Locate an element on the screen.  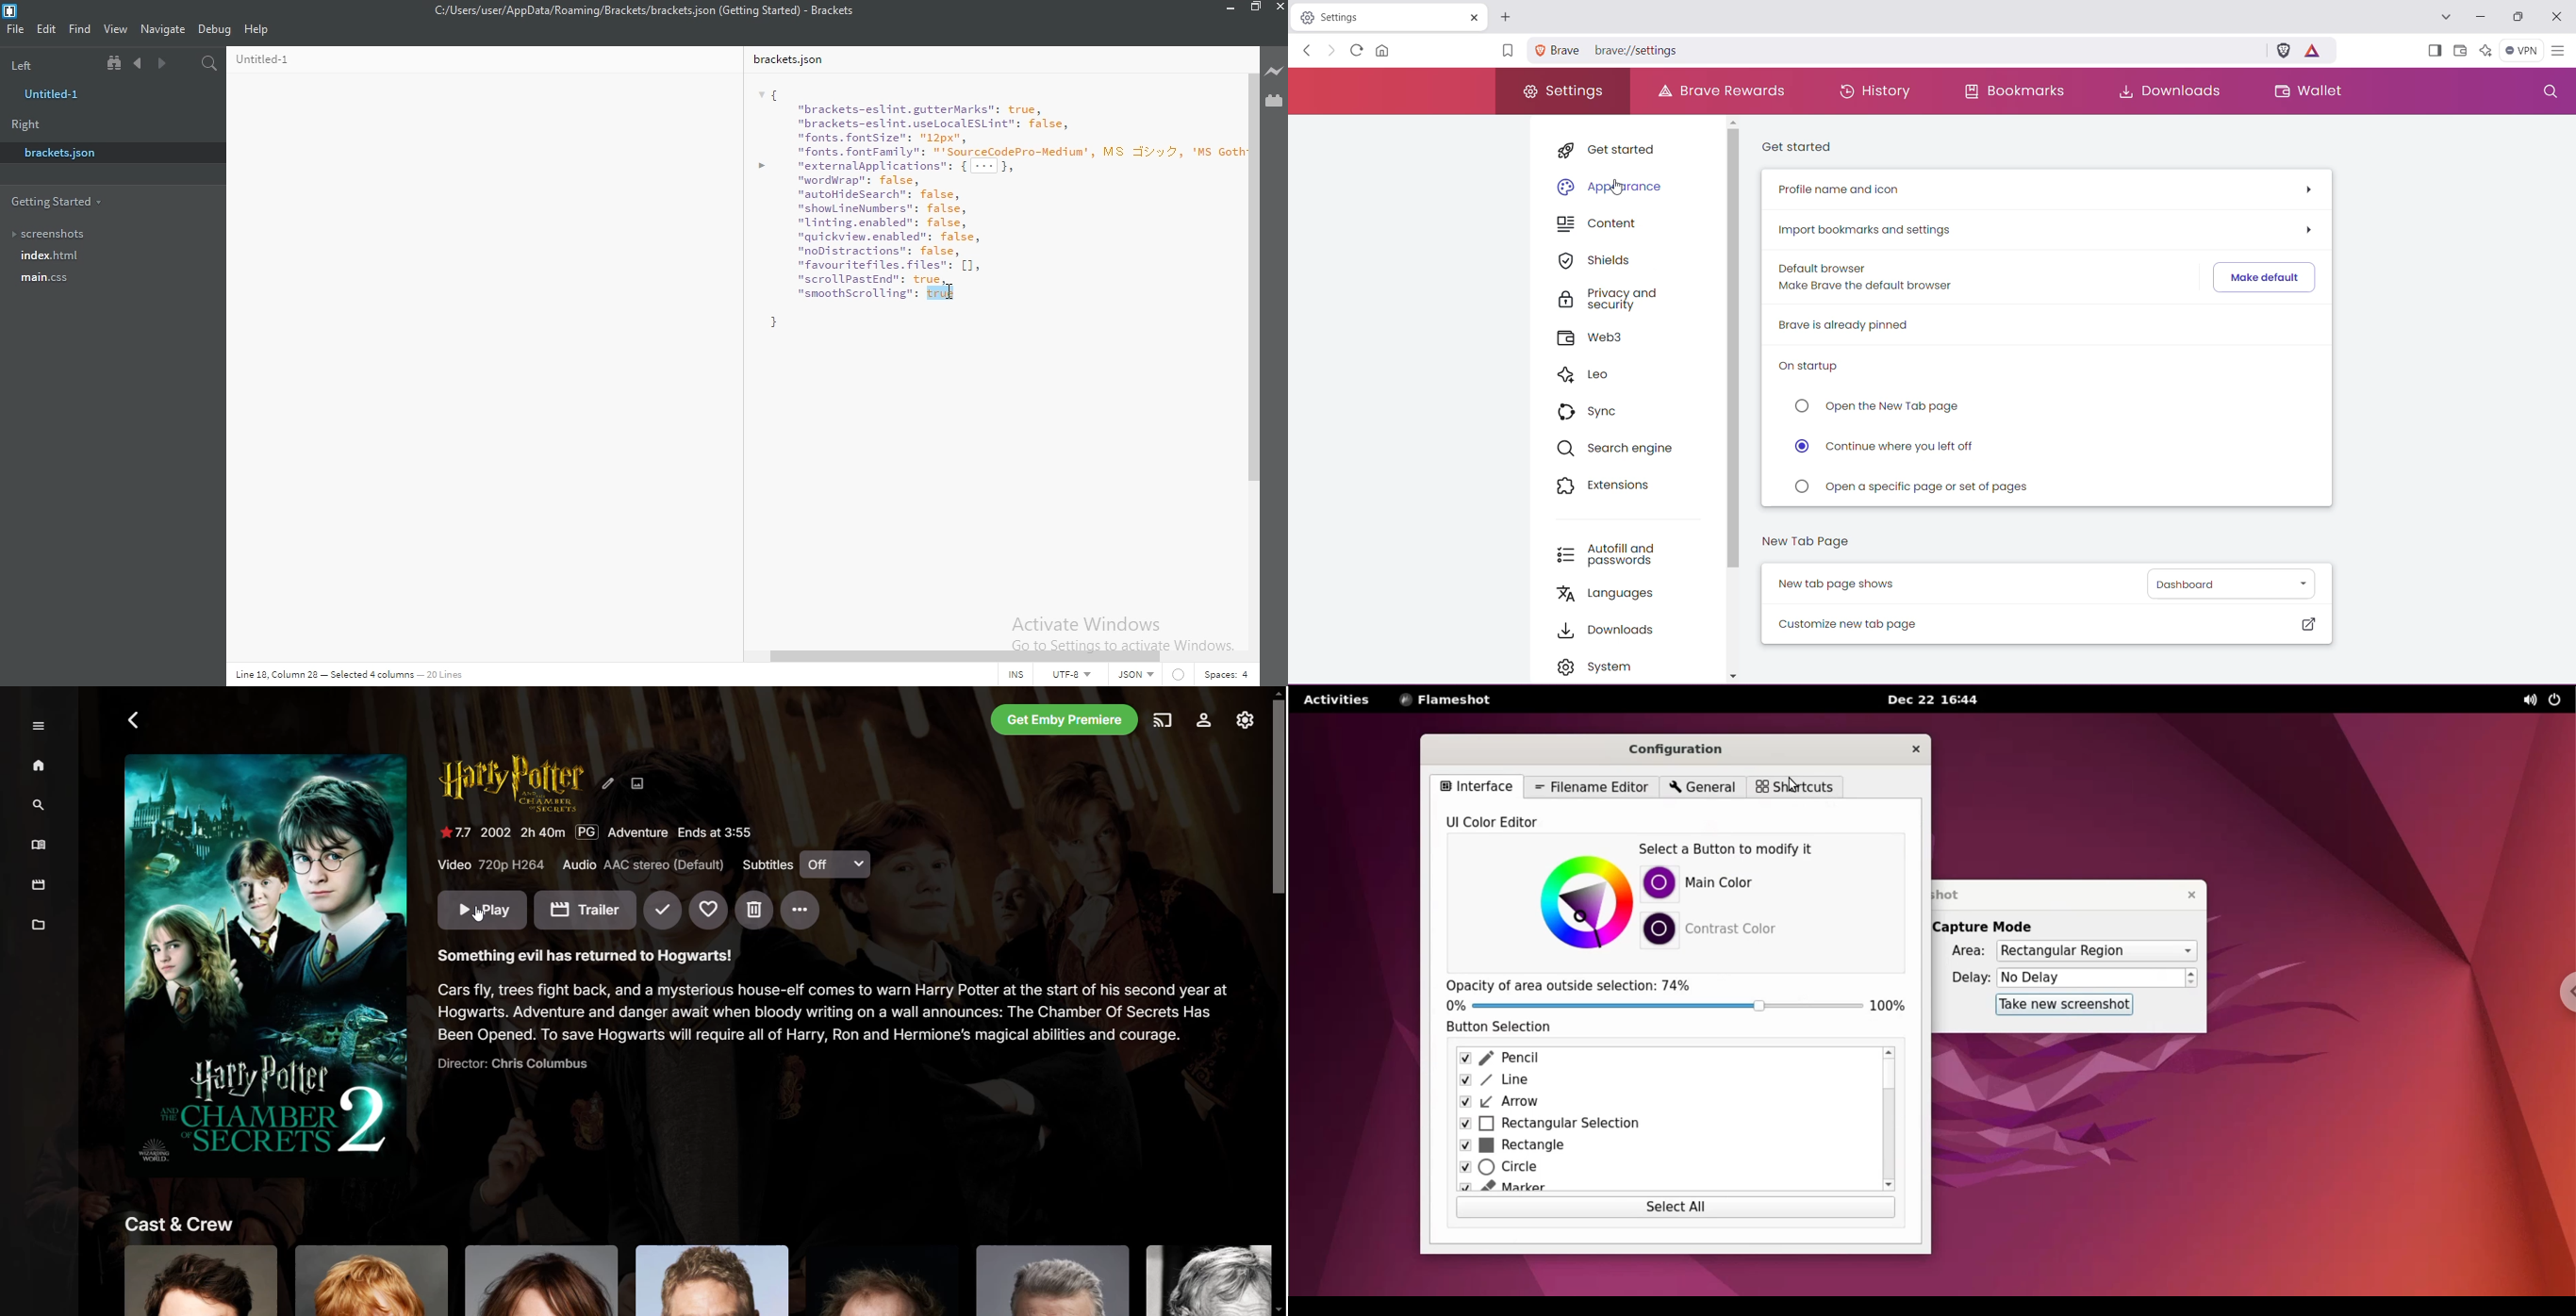
scroll bar is located at coordinates (1254, 276).